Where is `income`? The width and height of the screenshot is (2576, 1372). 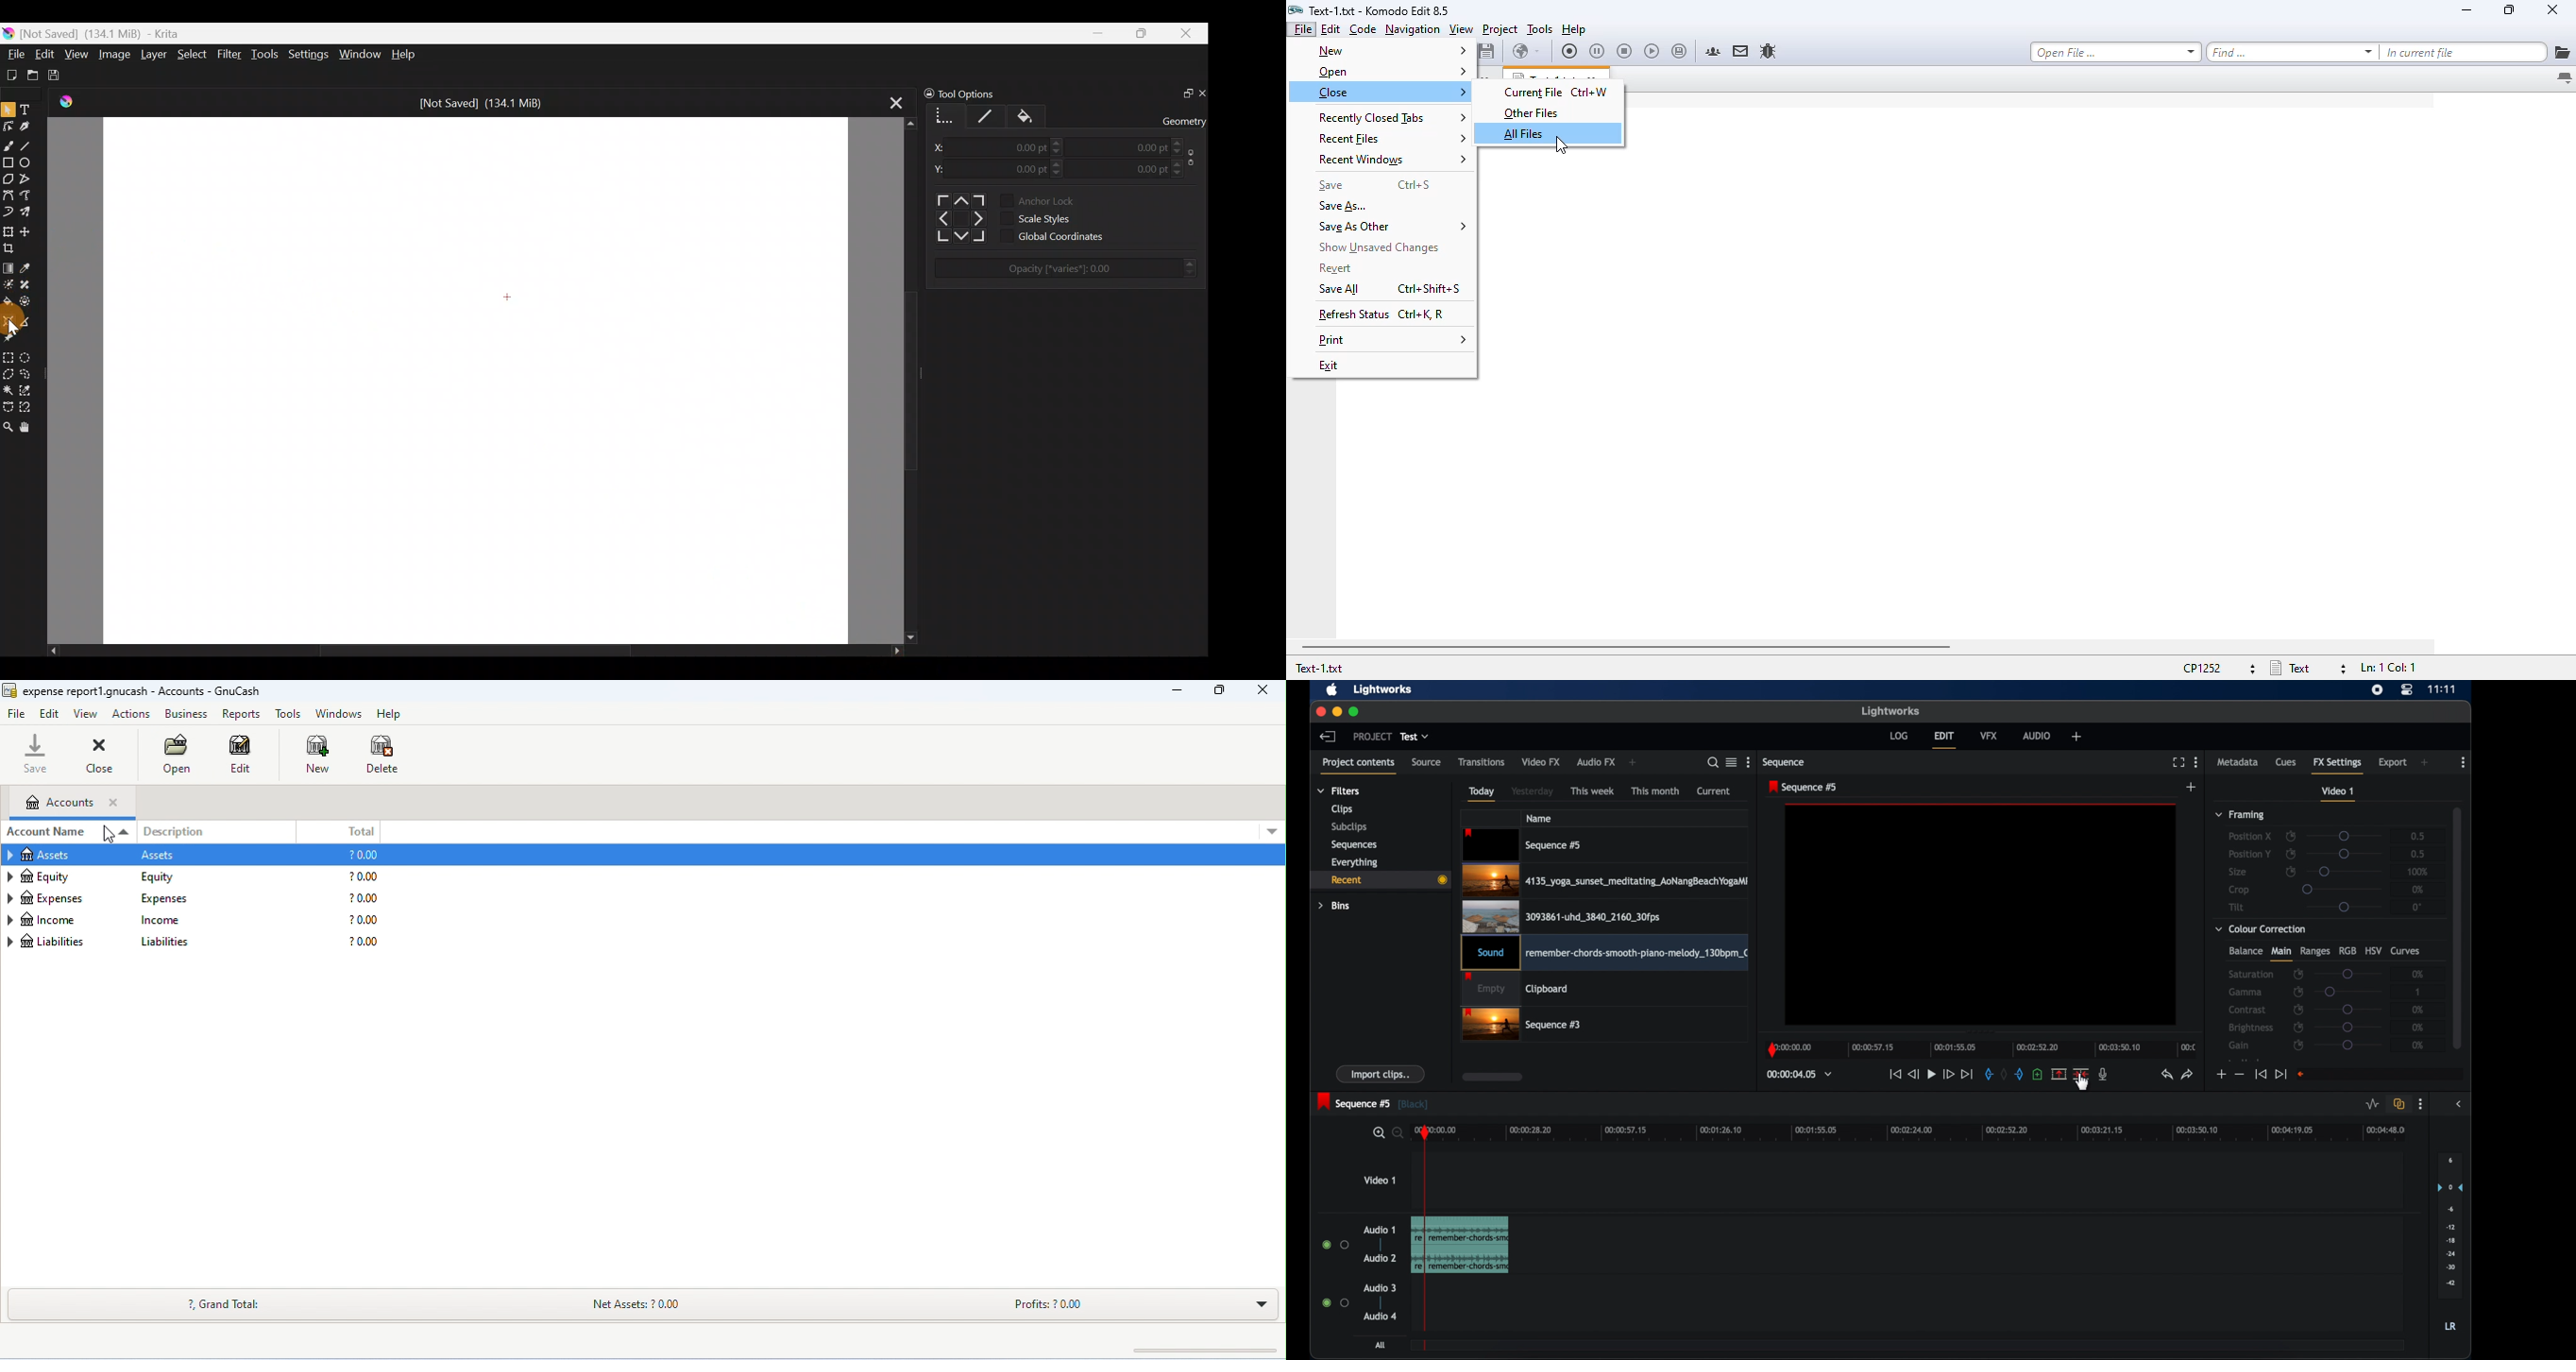
income is located at coordinates (53, 920).